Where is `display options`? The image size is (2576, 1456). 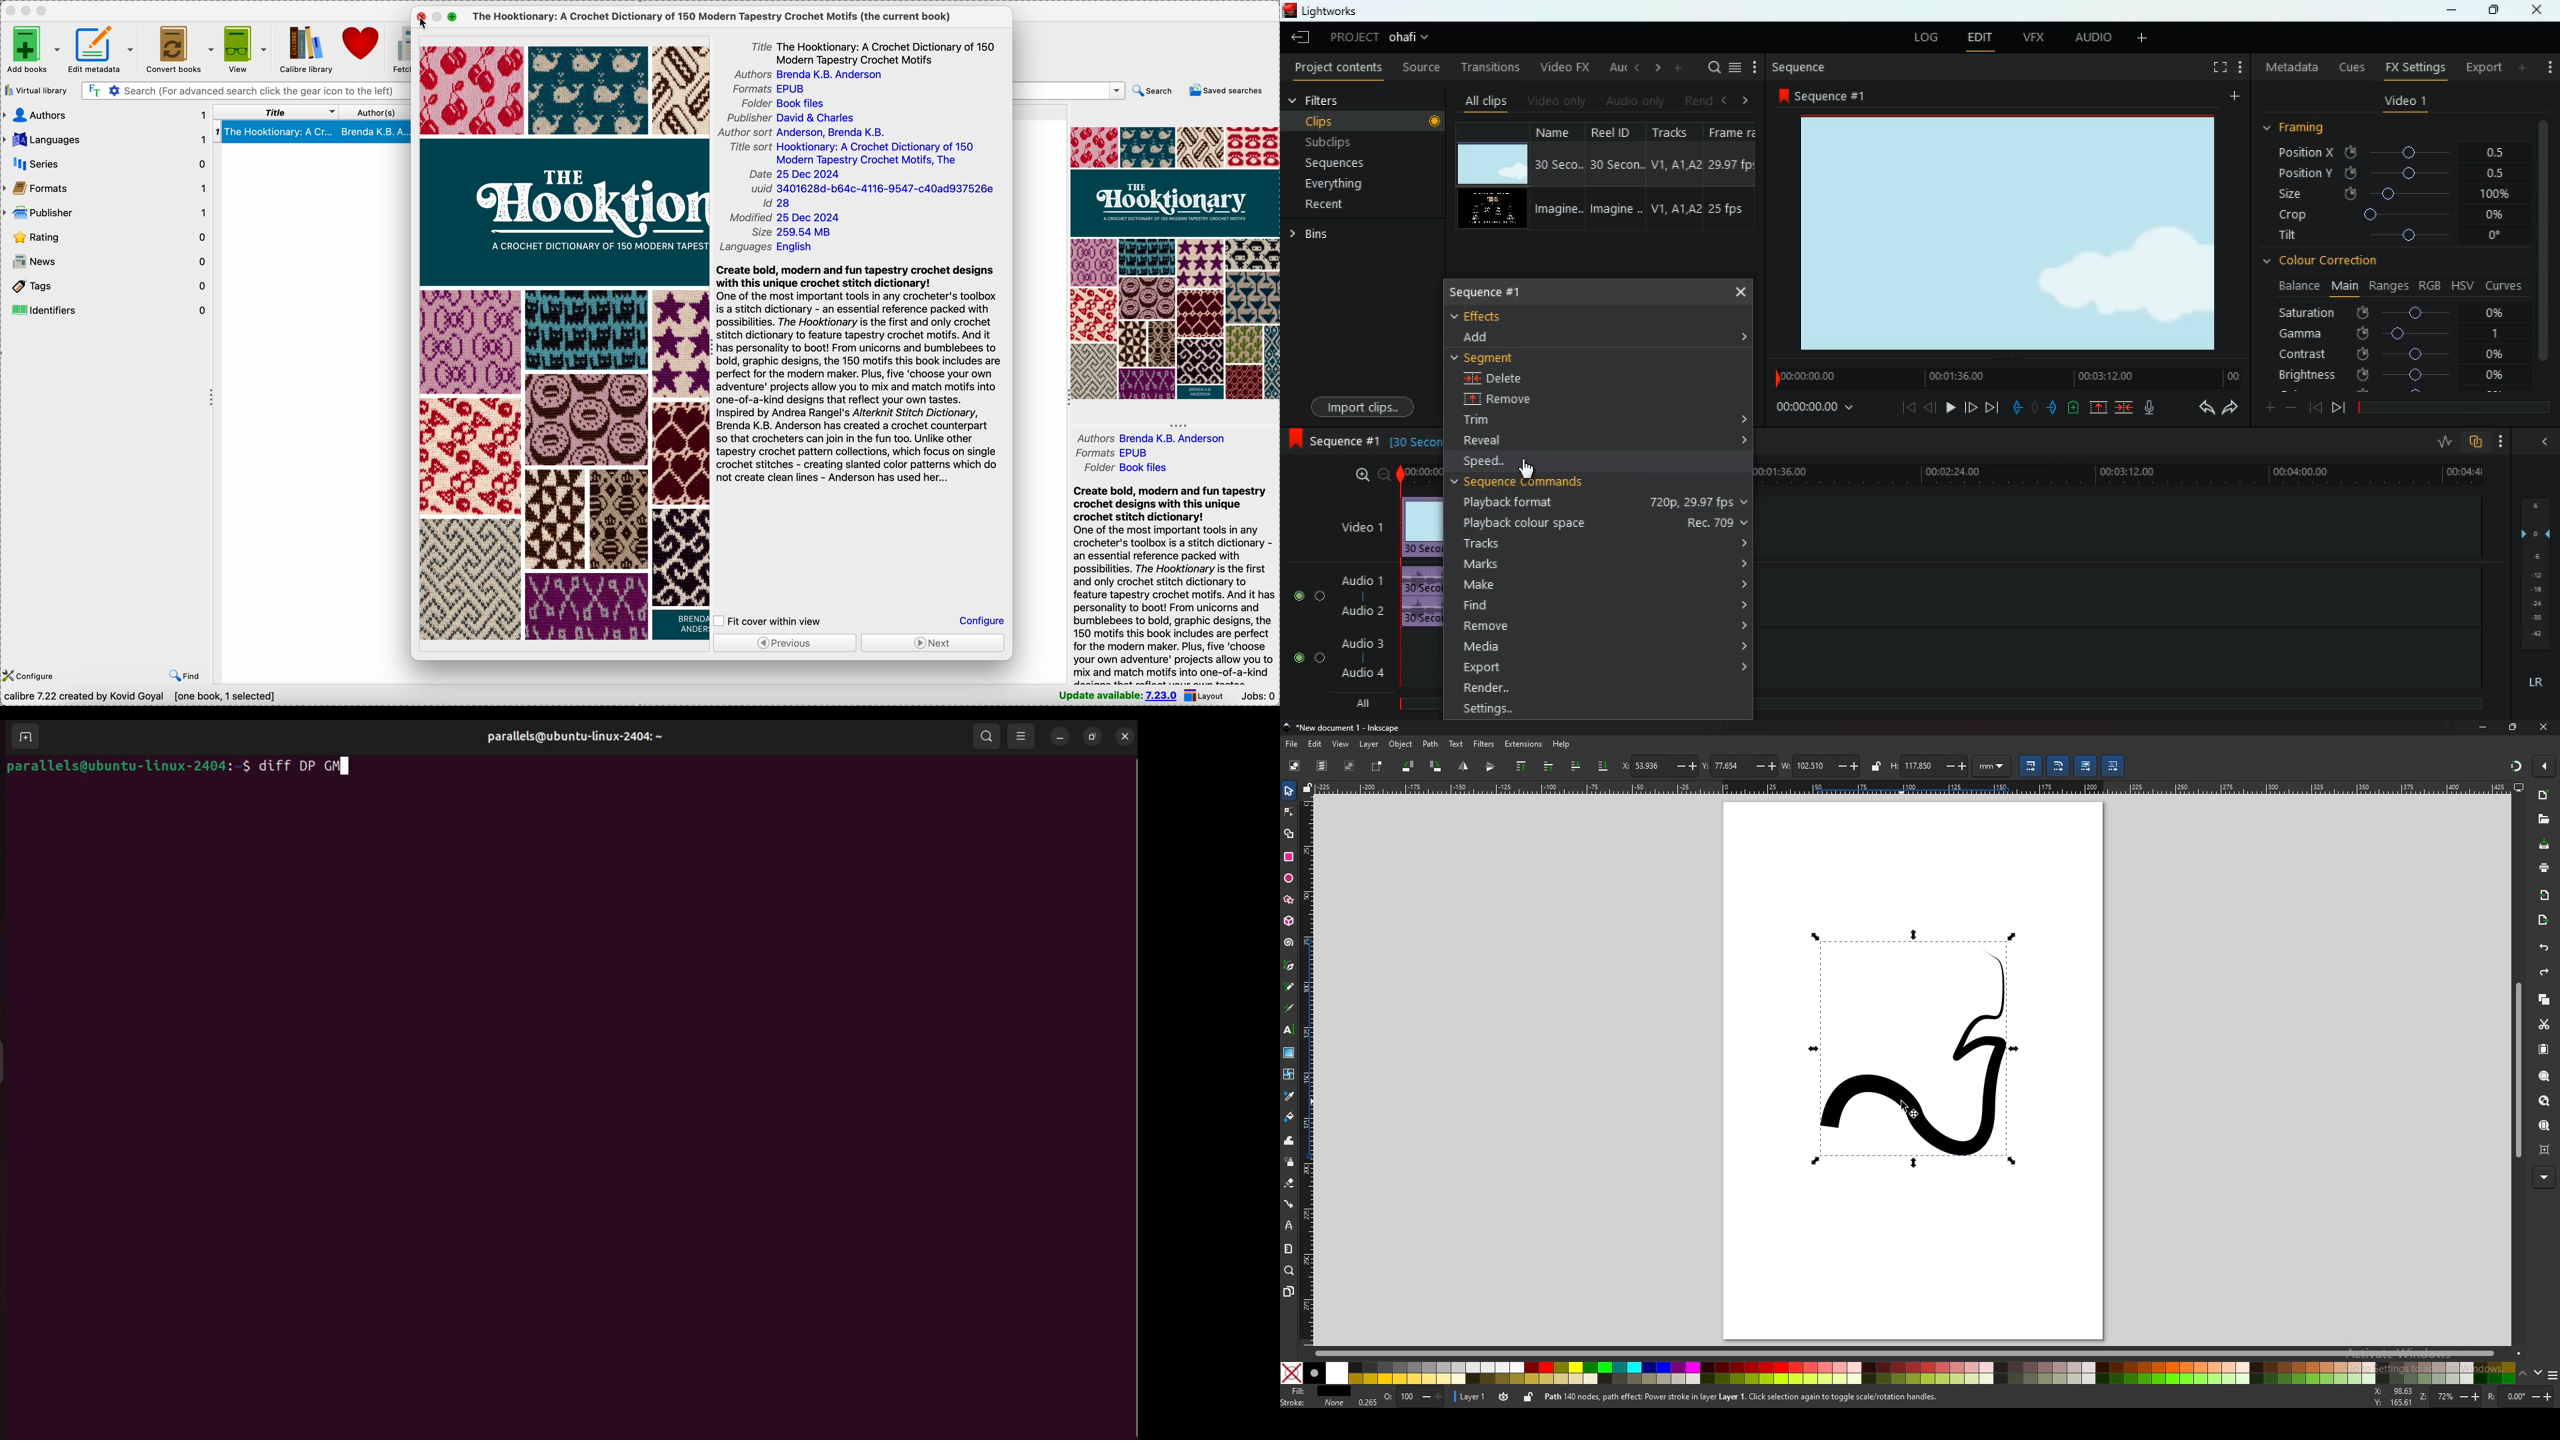 display options is located at coordinates (2519, 787).